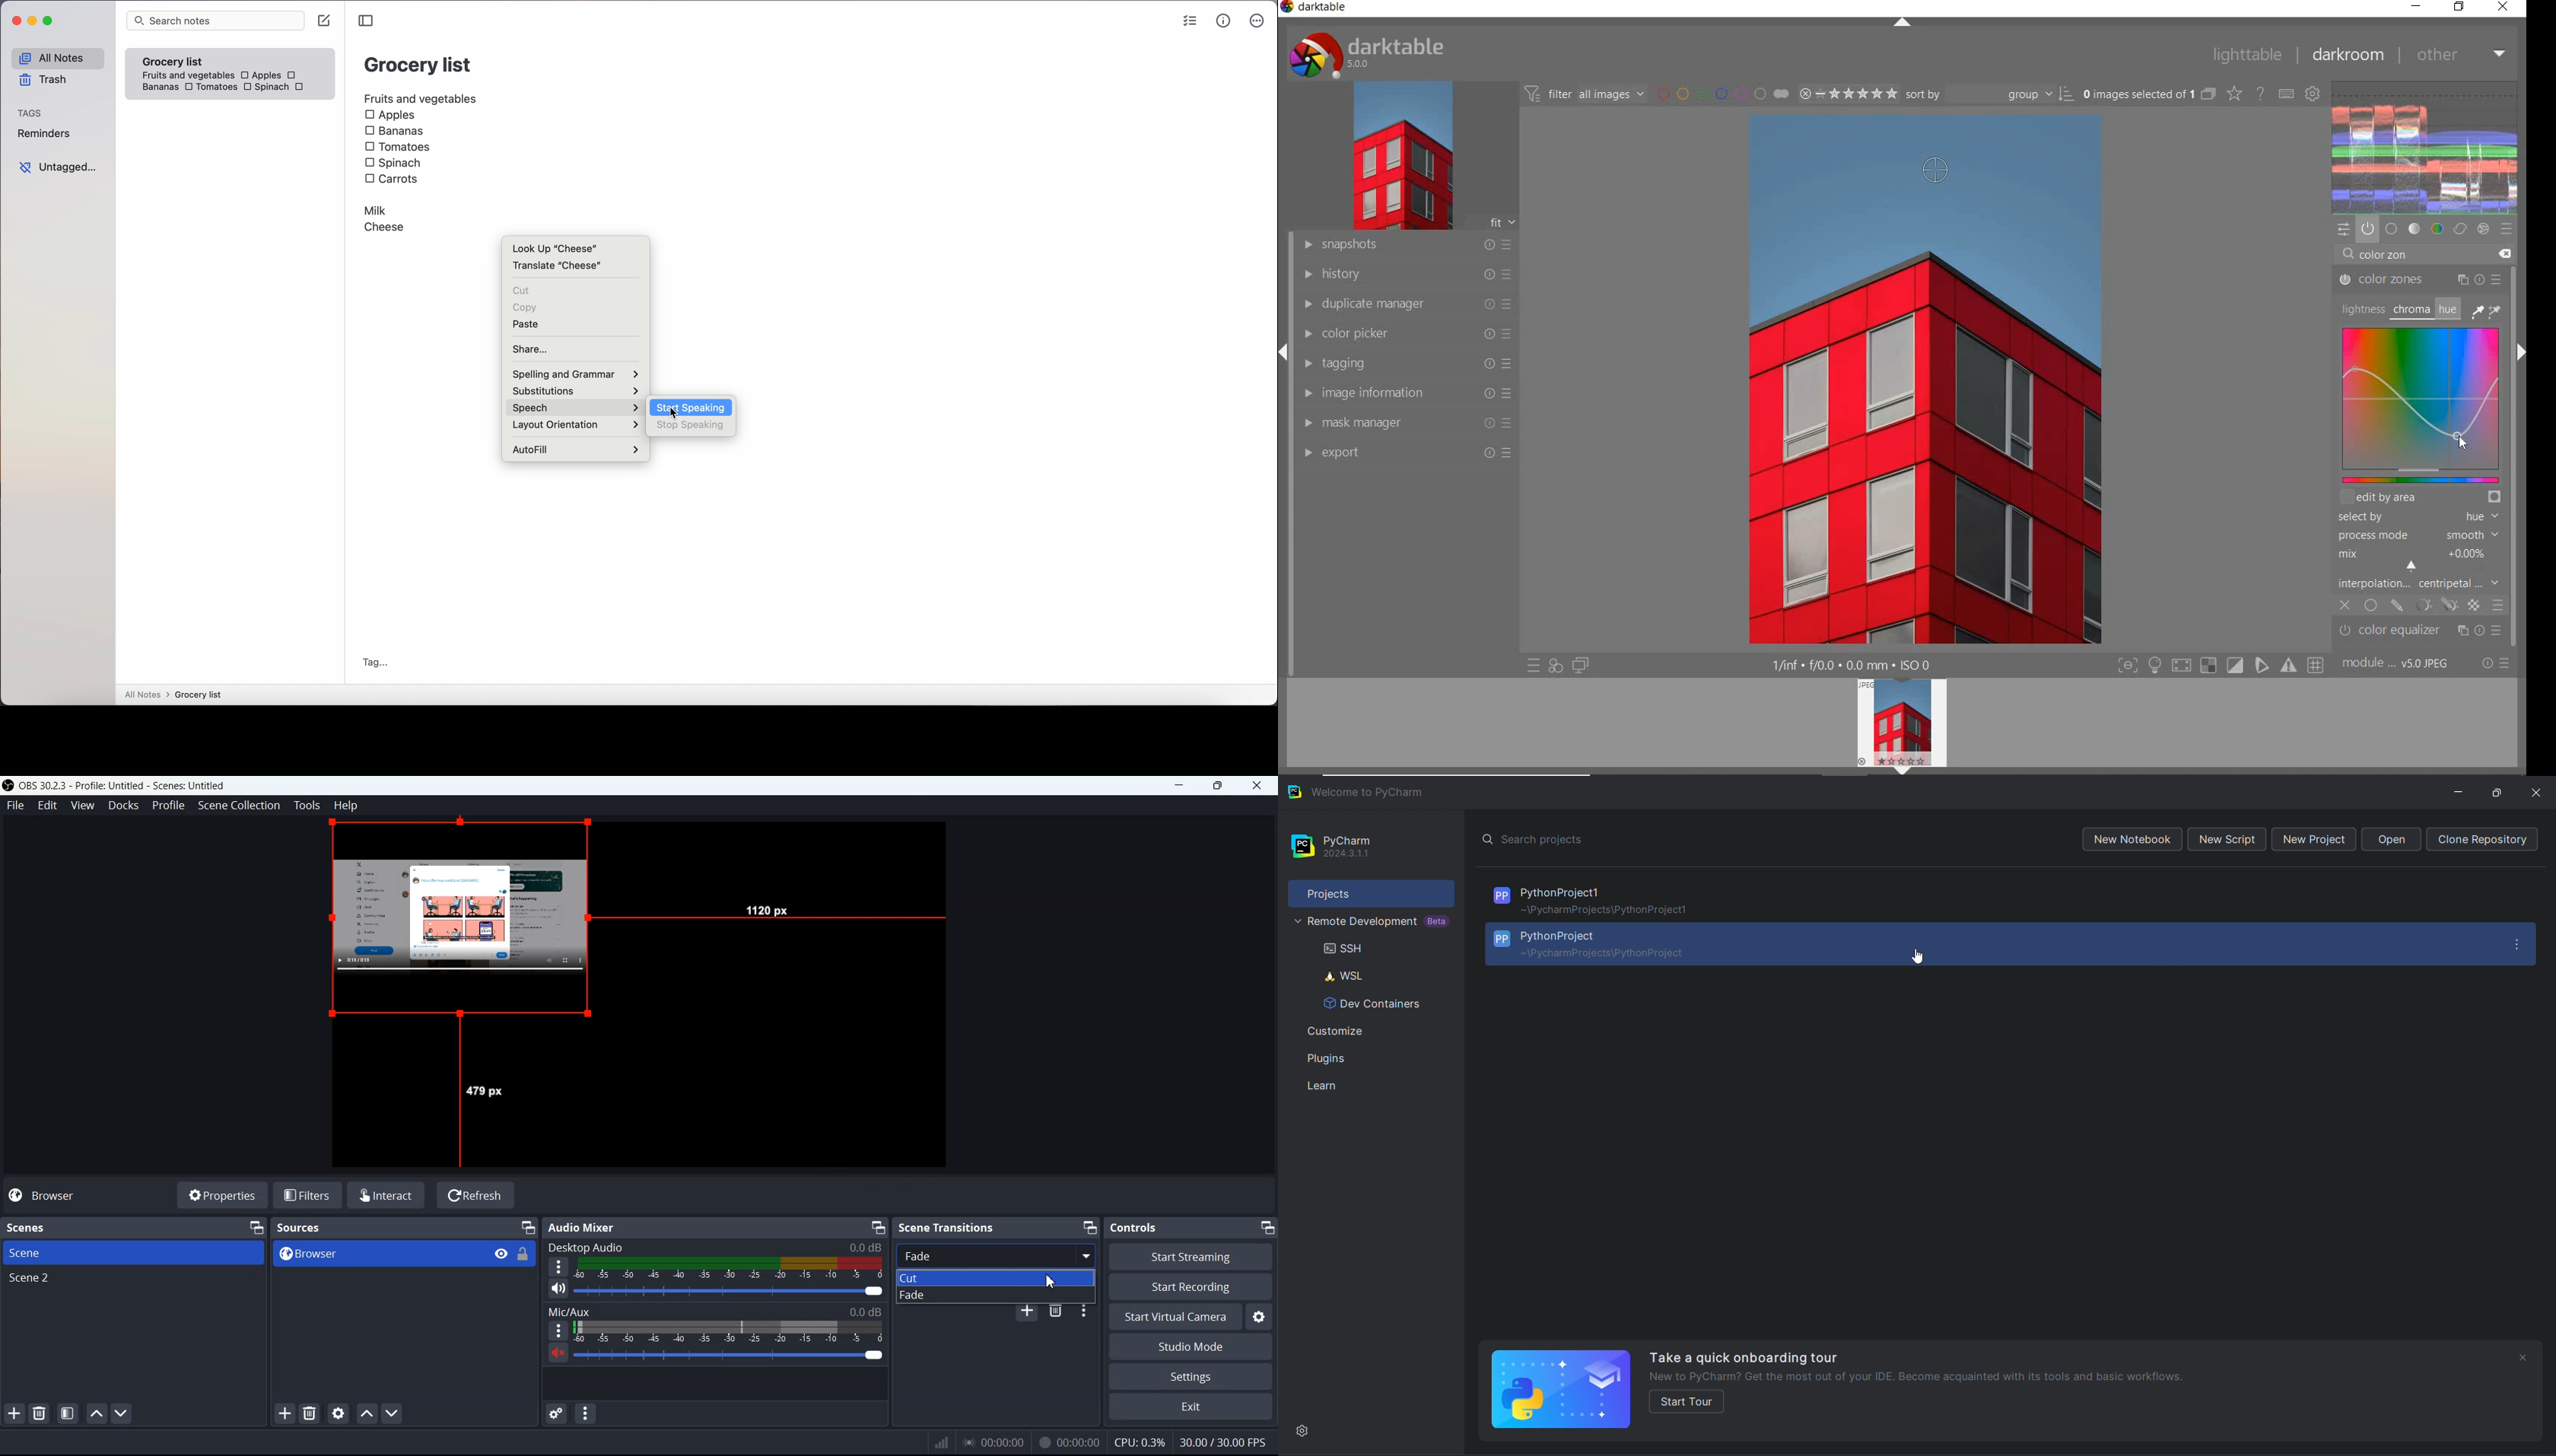  What do you see at coordinates (380, 1255) in the screenshot?
I see `Browser` at bounding box center [380, 1255].